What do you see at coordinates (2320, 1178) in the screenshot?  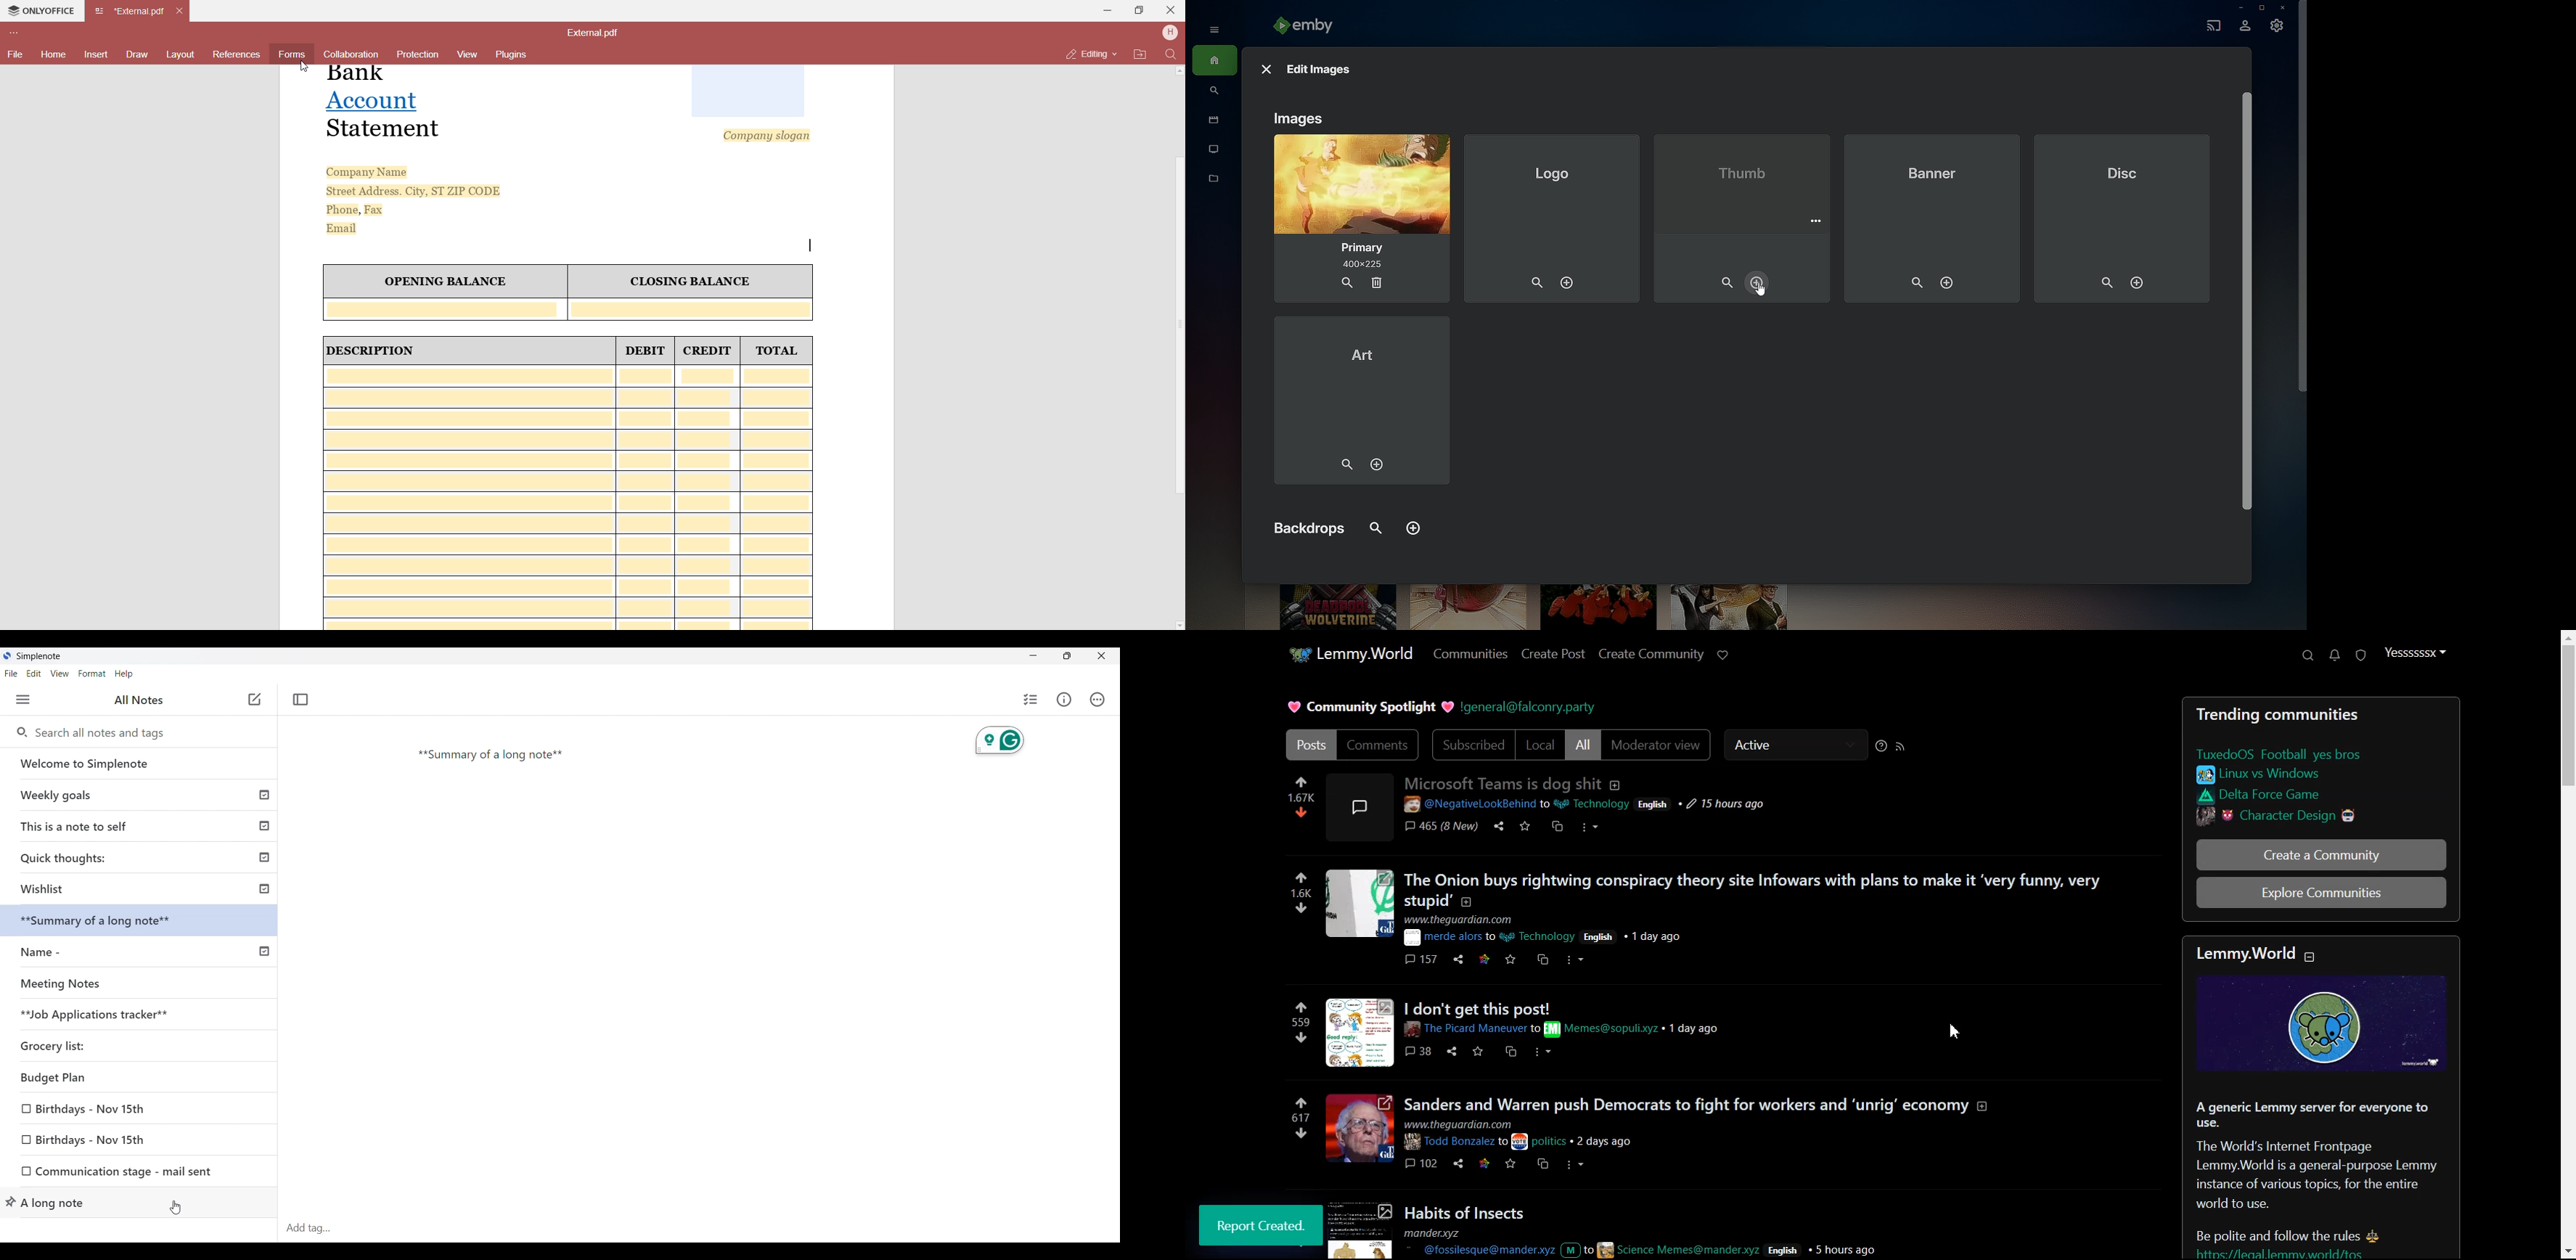 I see `Posts` at bounding box center [2320, 1178].